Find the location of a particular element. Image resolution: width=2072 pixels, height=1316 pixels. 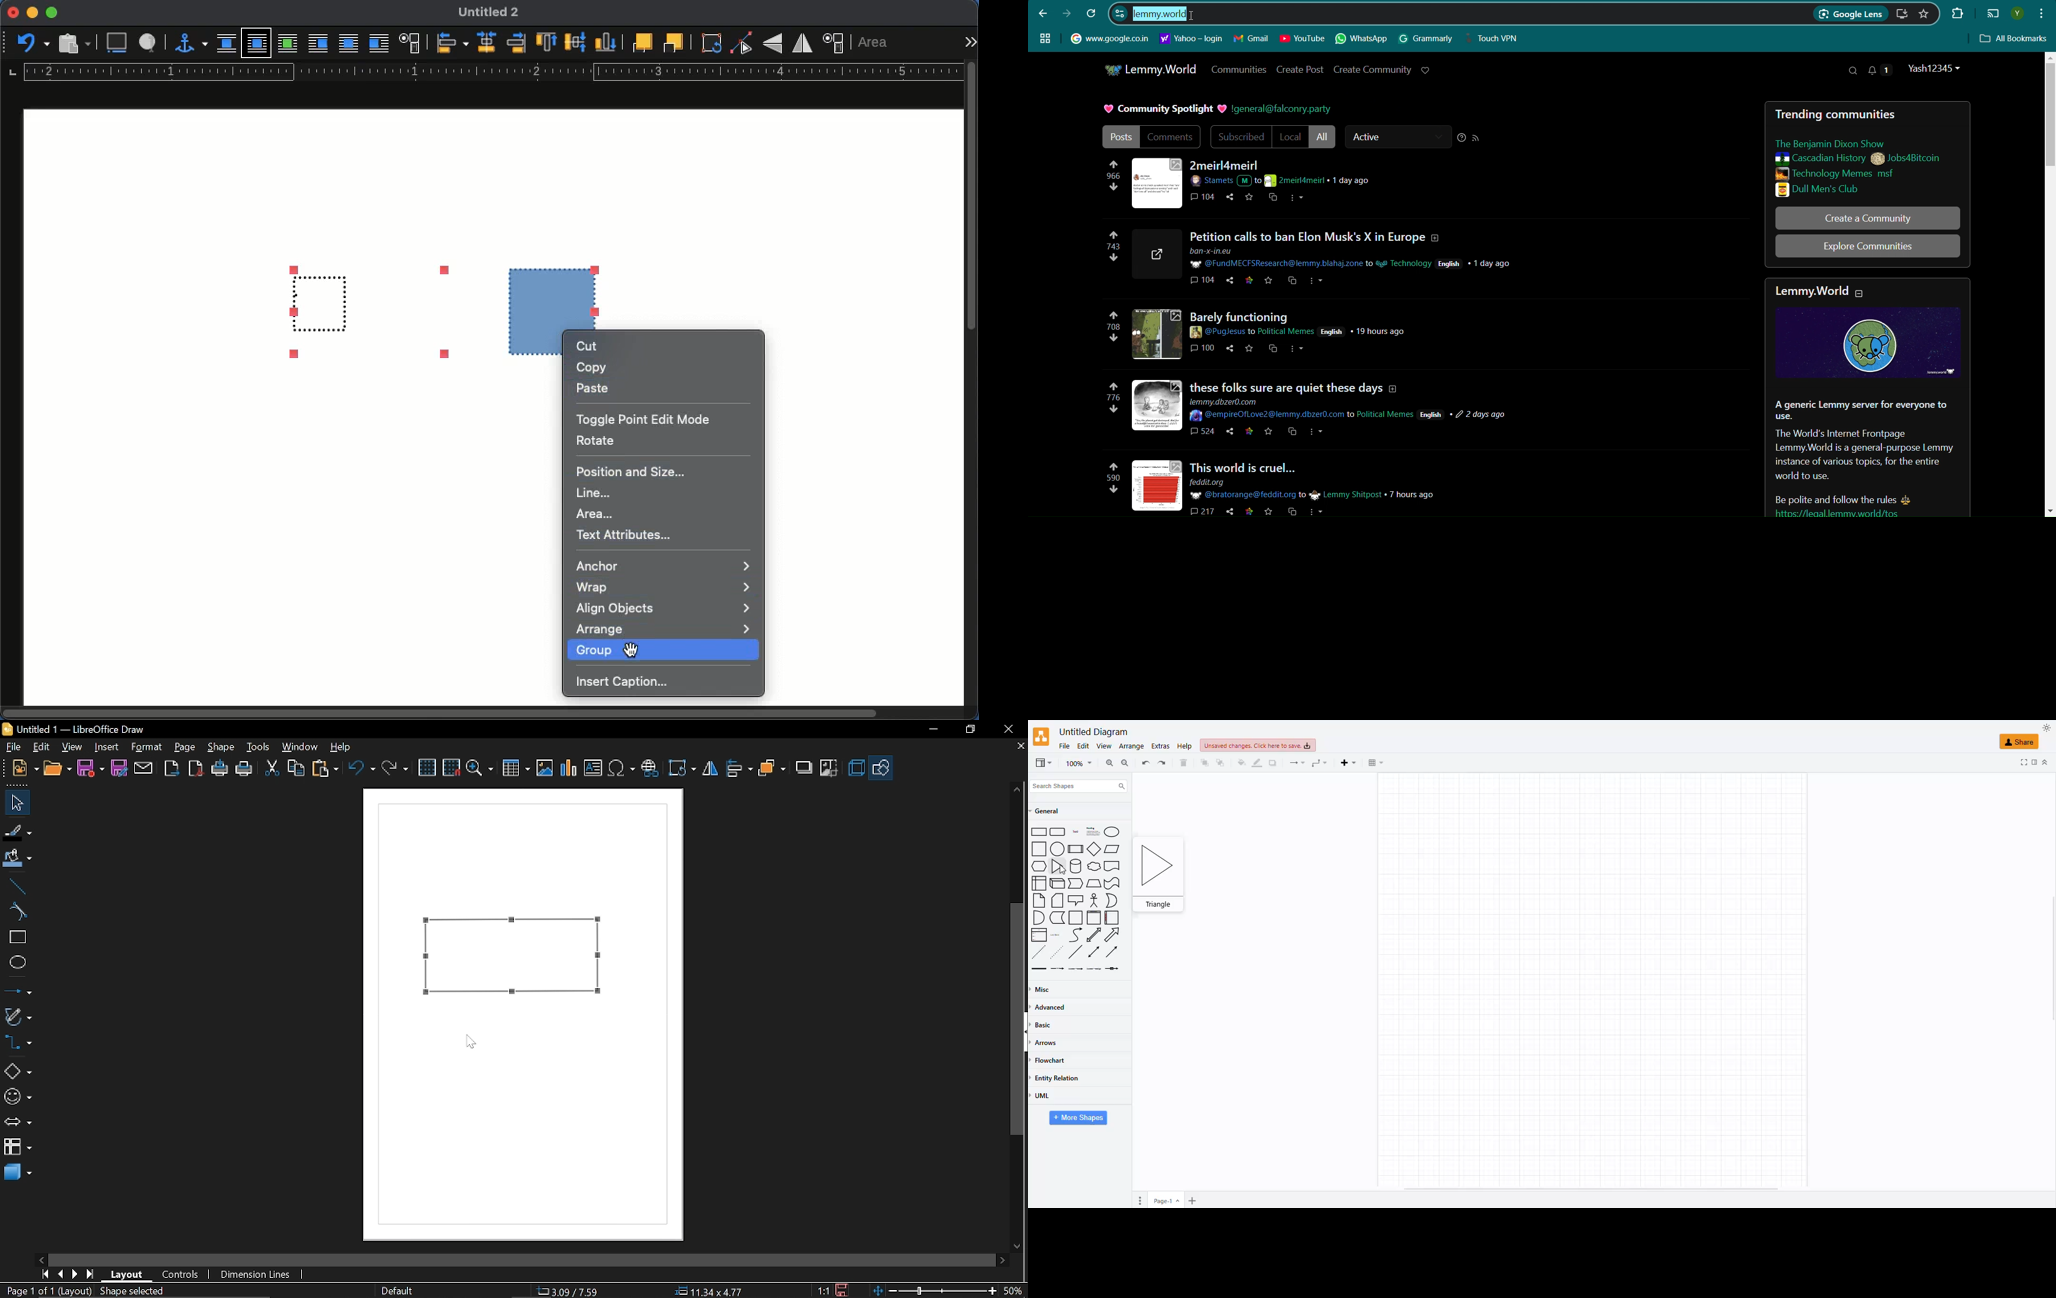

zoom out is located at coordinates (1108, 761).